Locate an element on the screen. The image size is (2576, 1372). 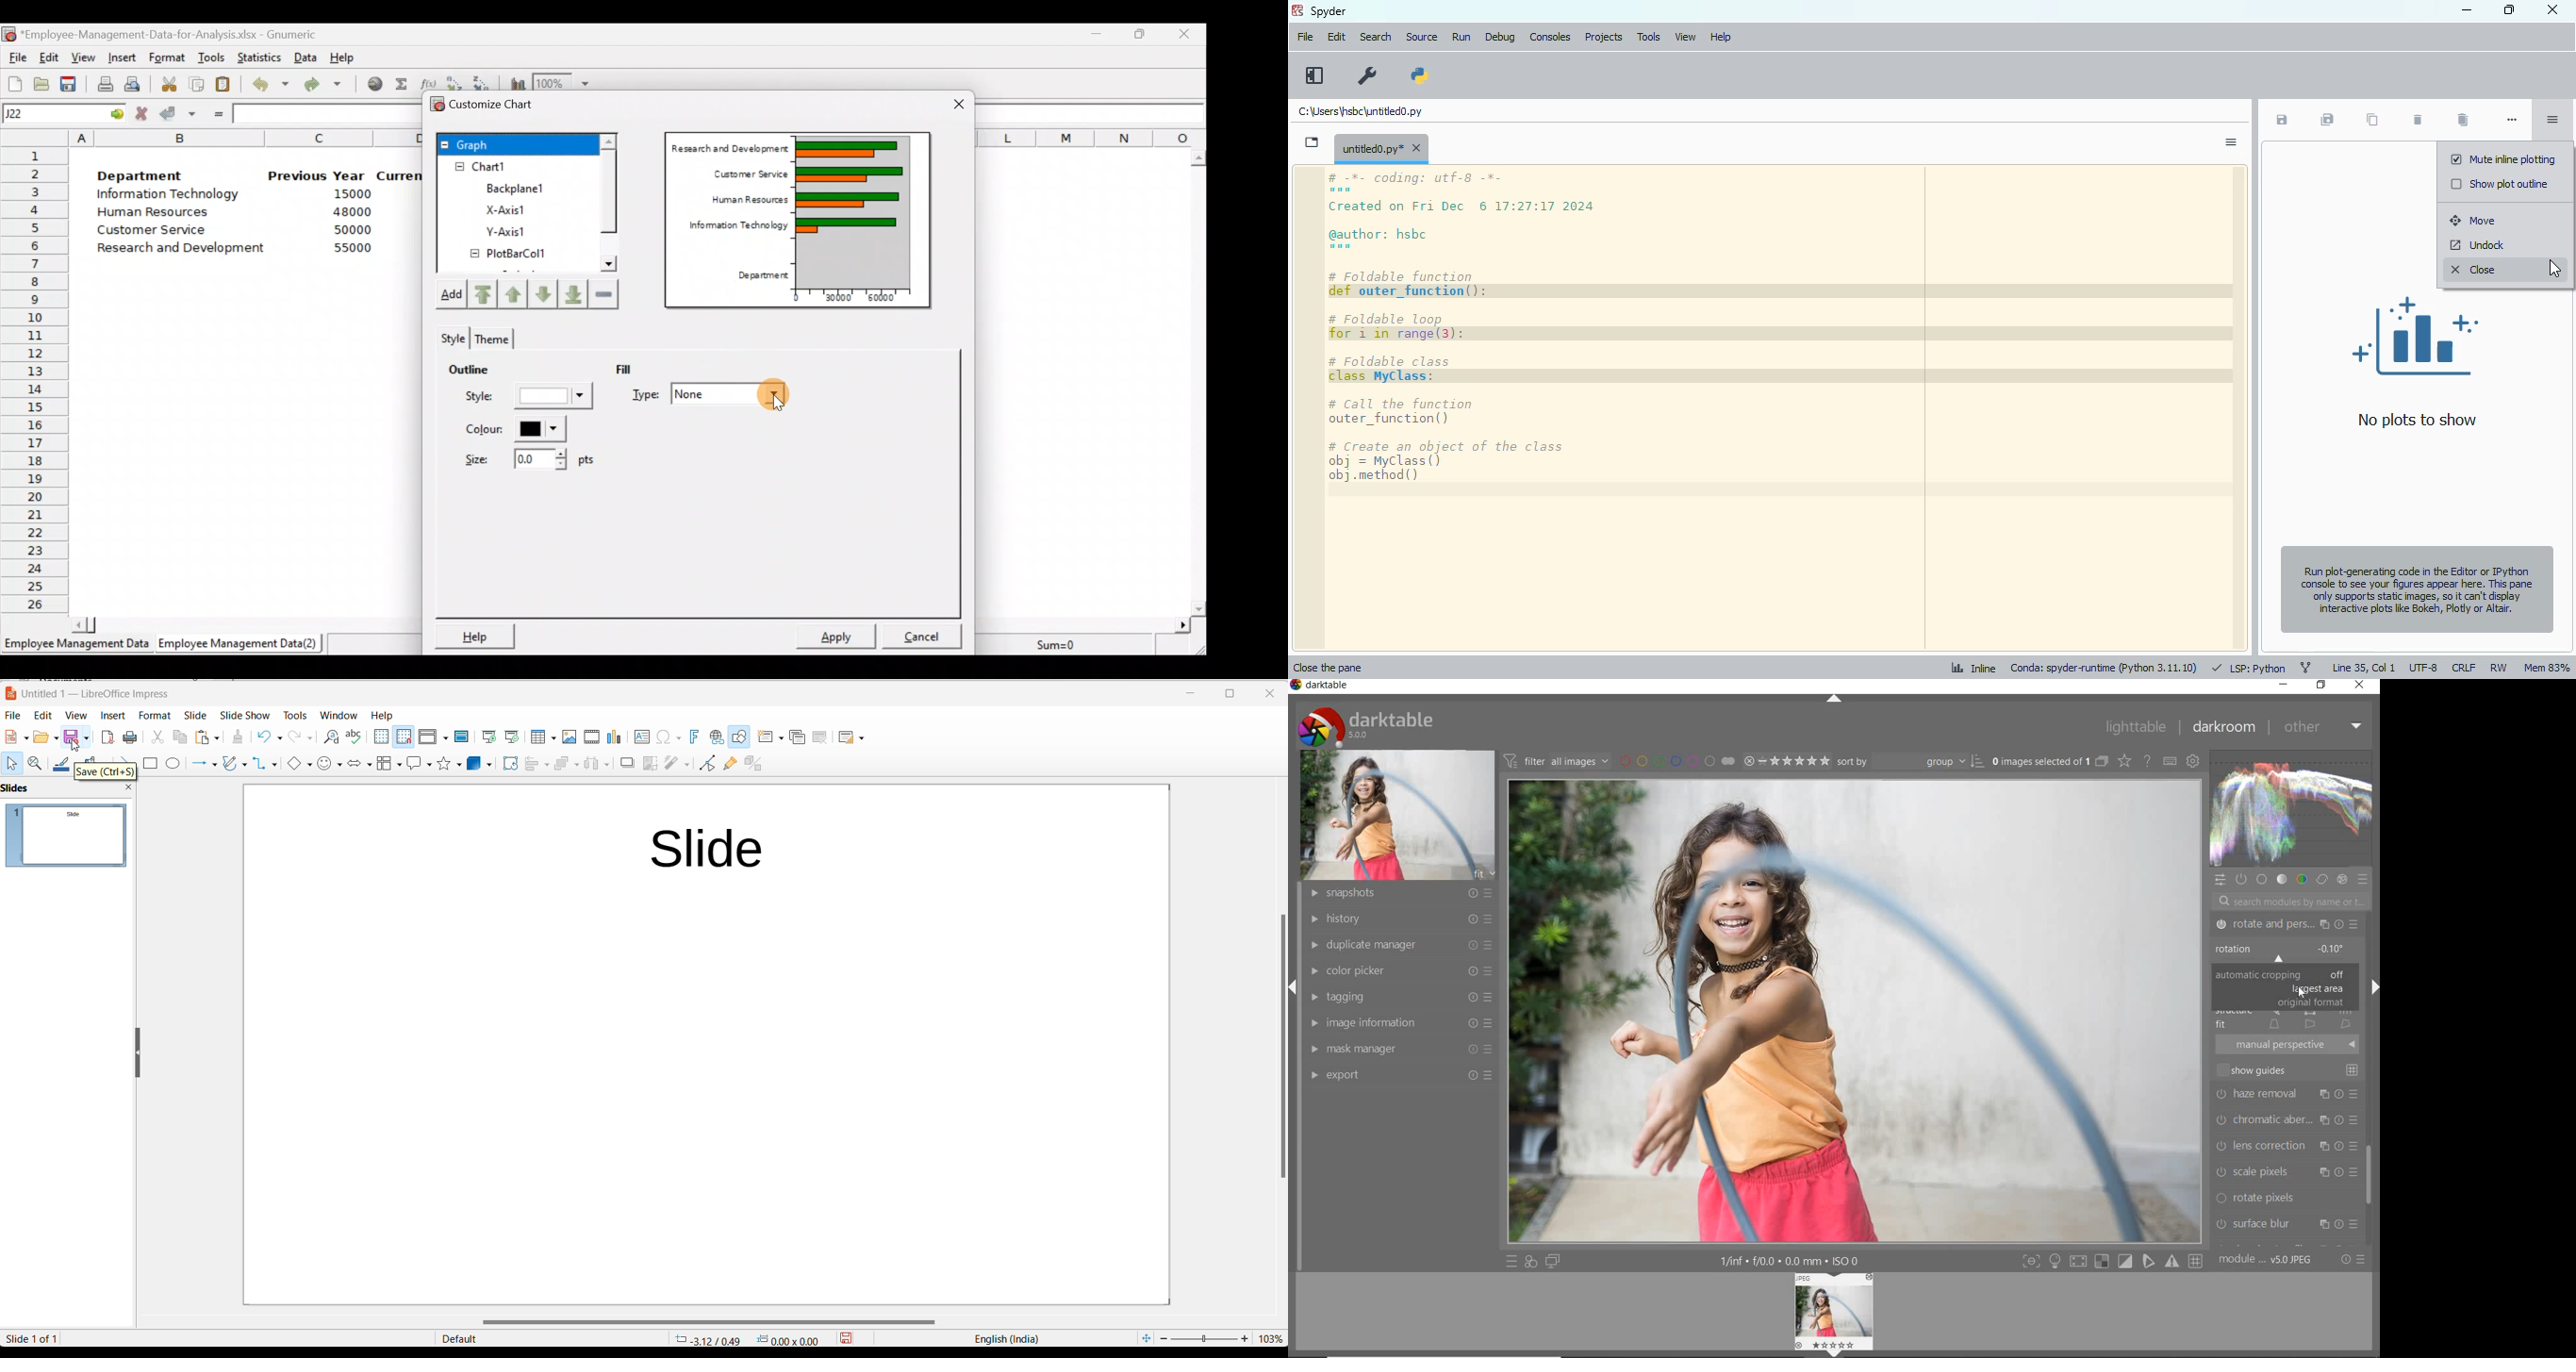
image information is located at coordinates (1400, 1024).